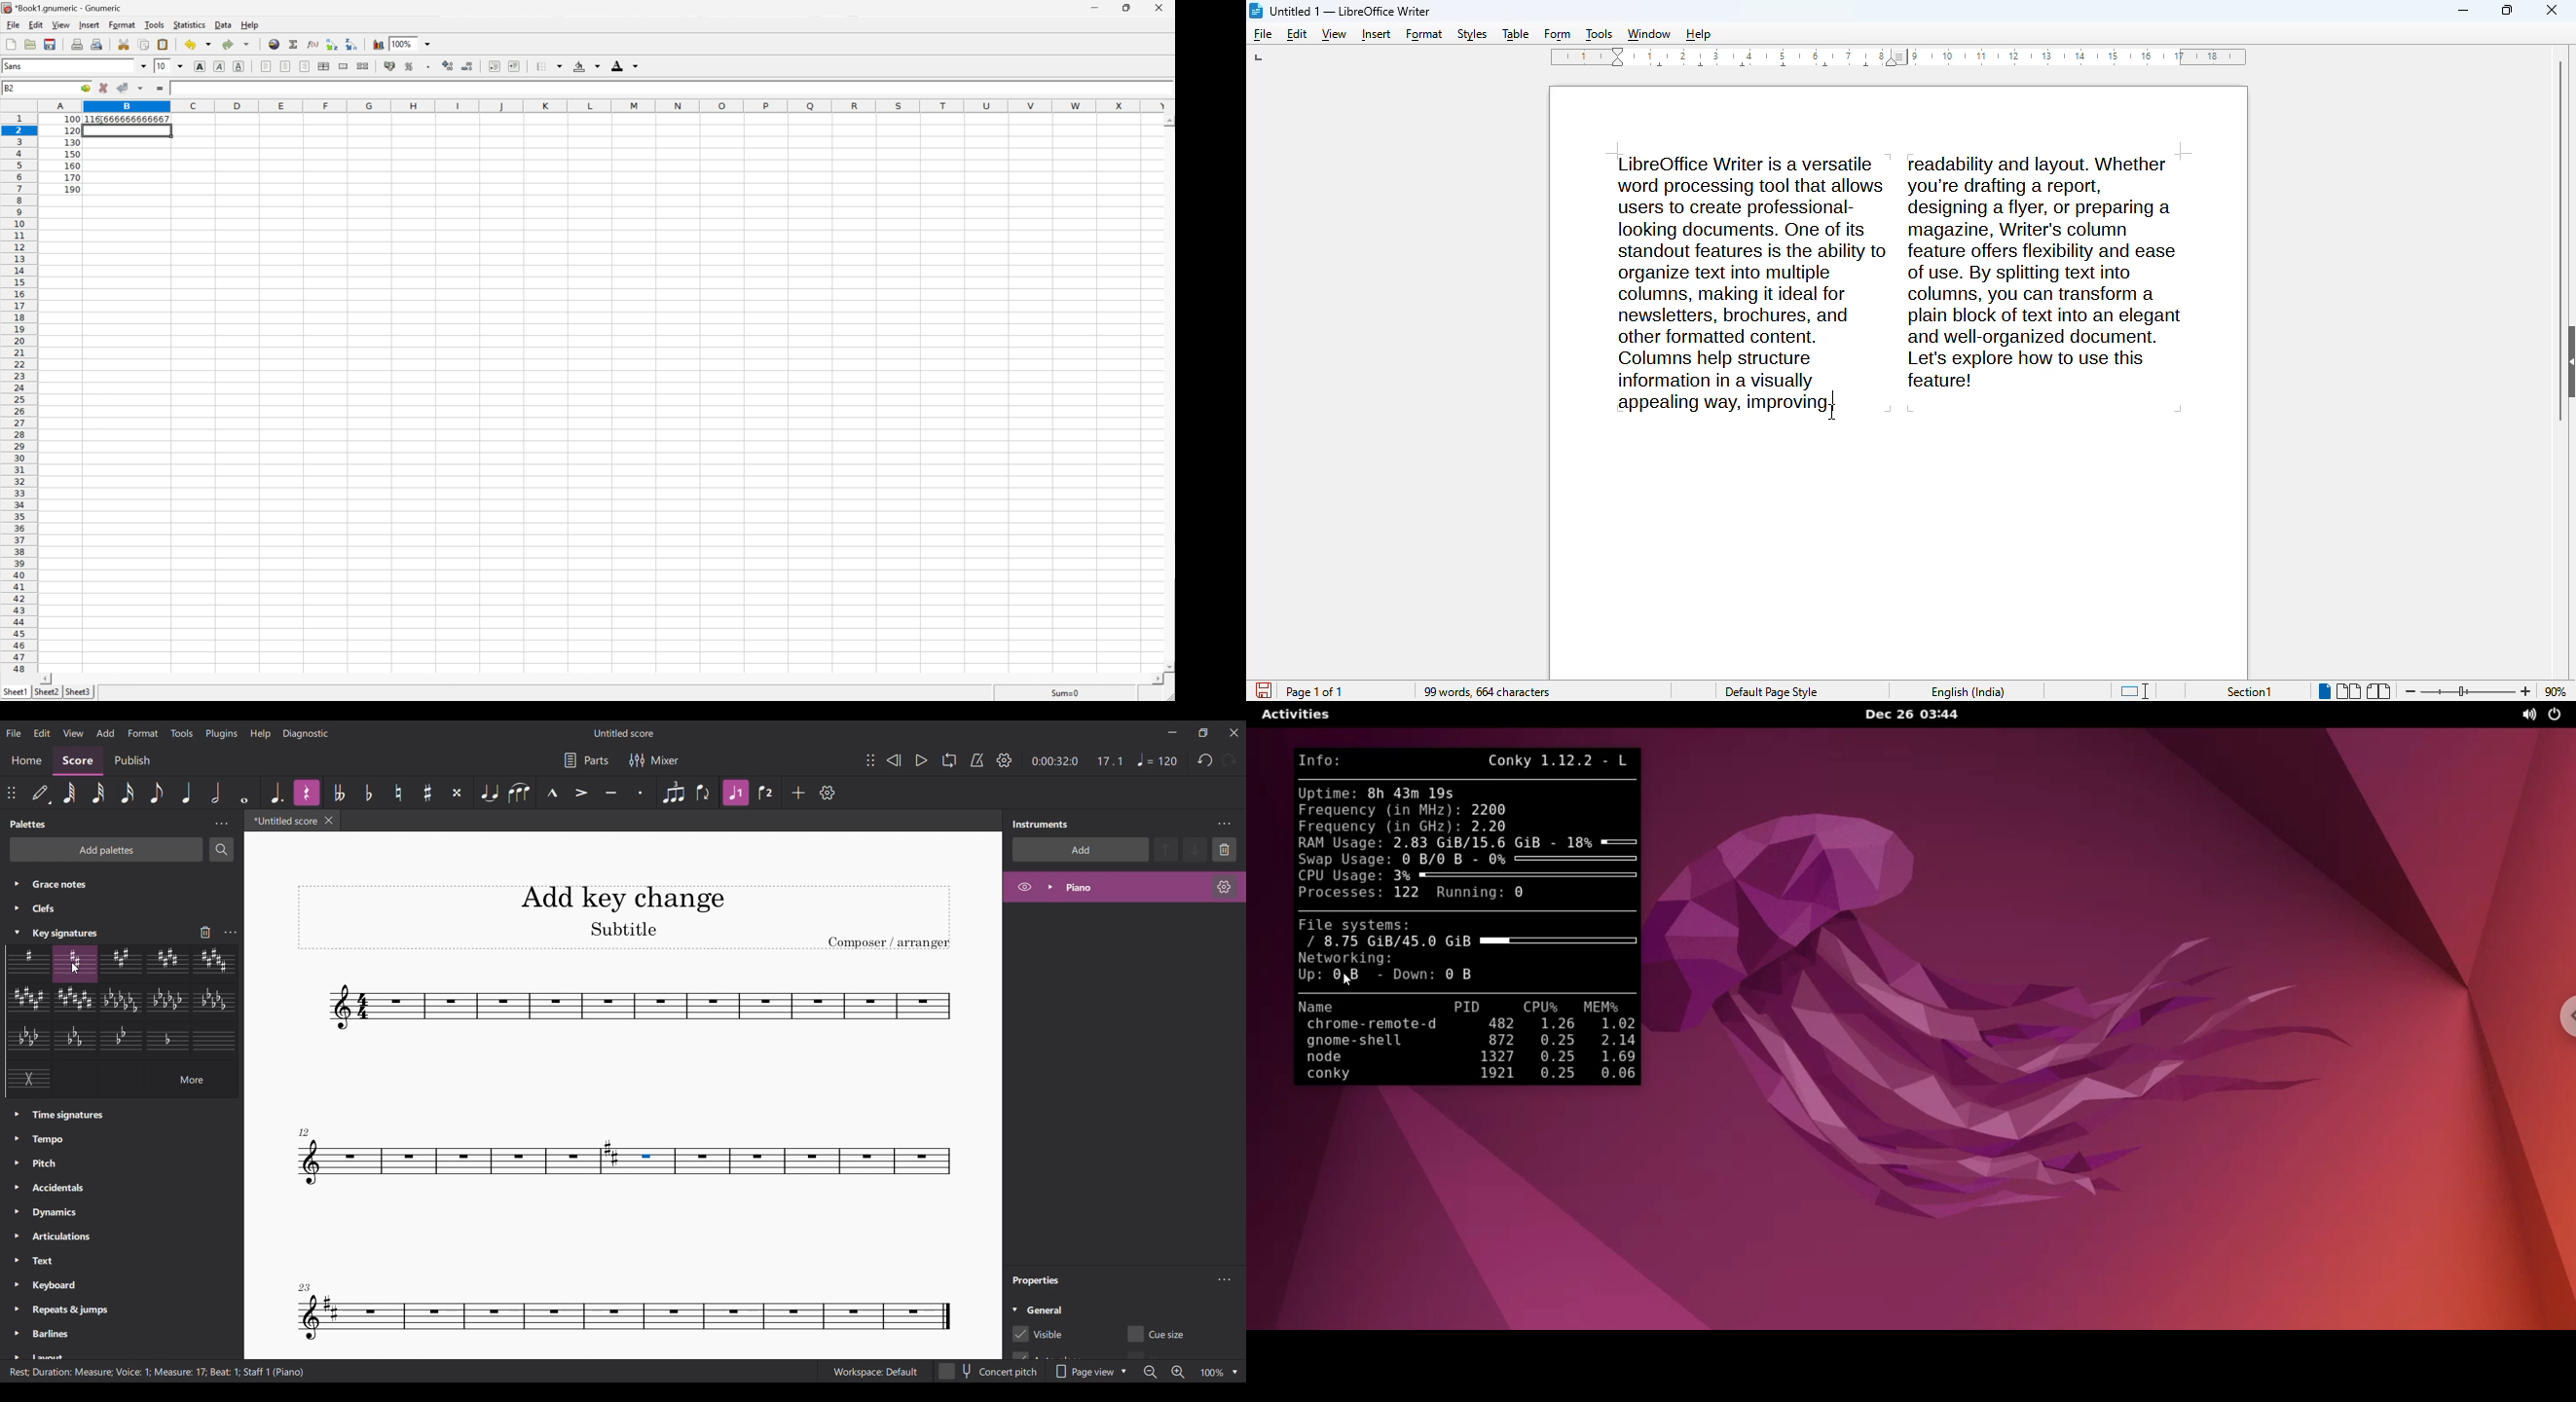 This screenshot has height=1428, width=2576. I want to click on Whole note, so click(244, 793).